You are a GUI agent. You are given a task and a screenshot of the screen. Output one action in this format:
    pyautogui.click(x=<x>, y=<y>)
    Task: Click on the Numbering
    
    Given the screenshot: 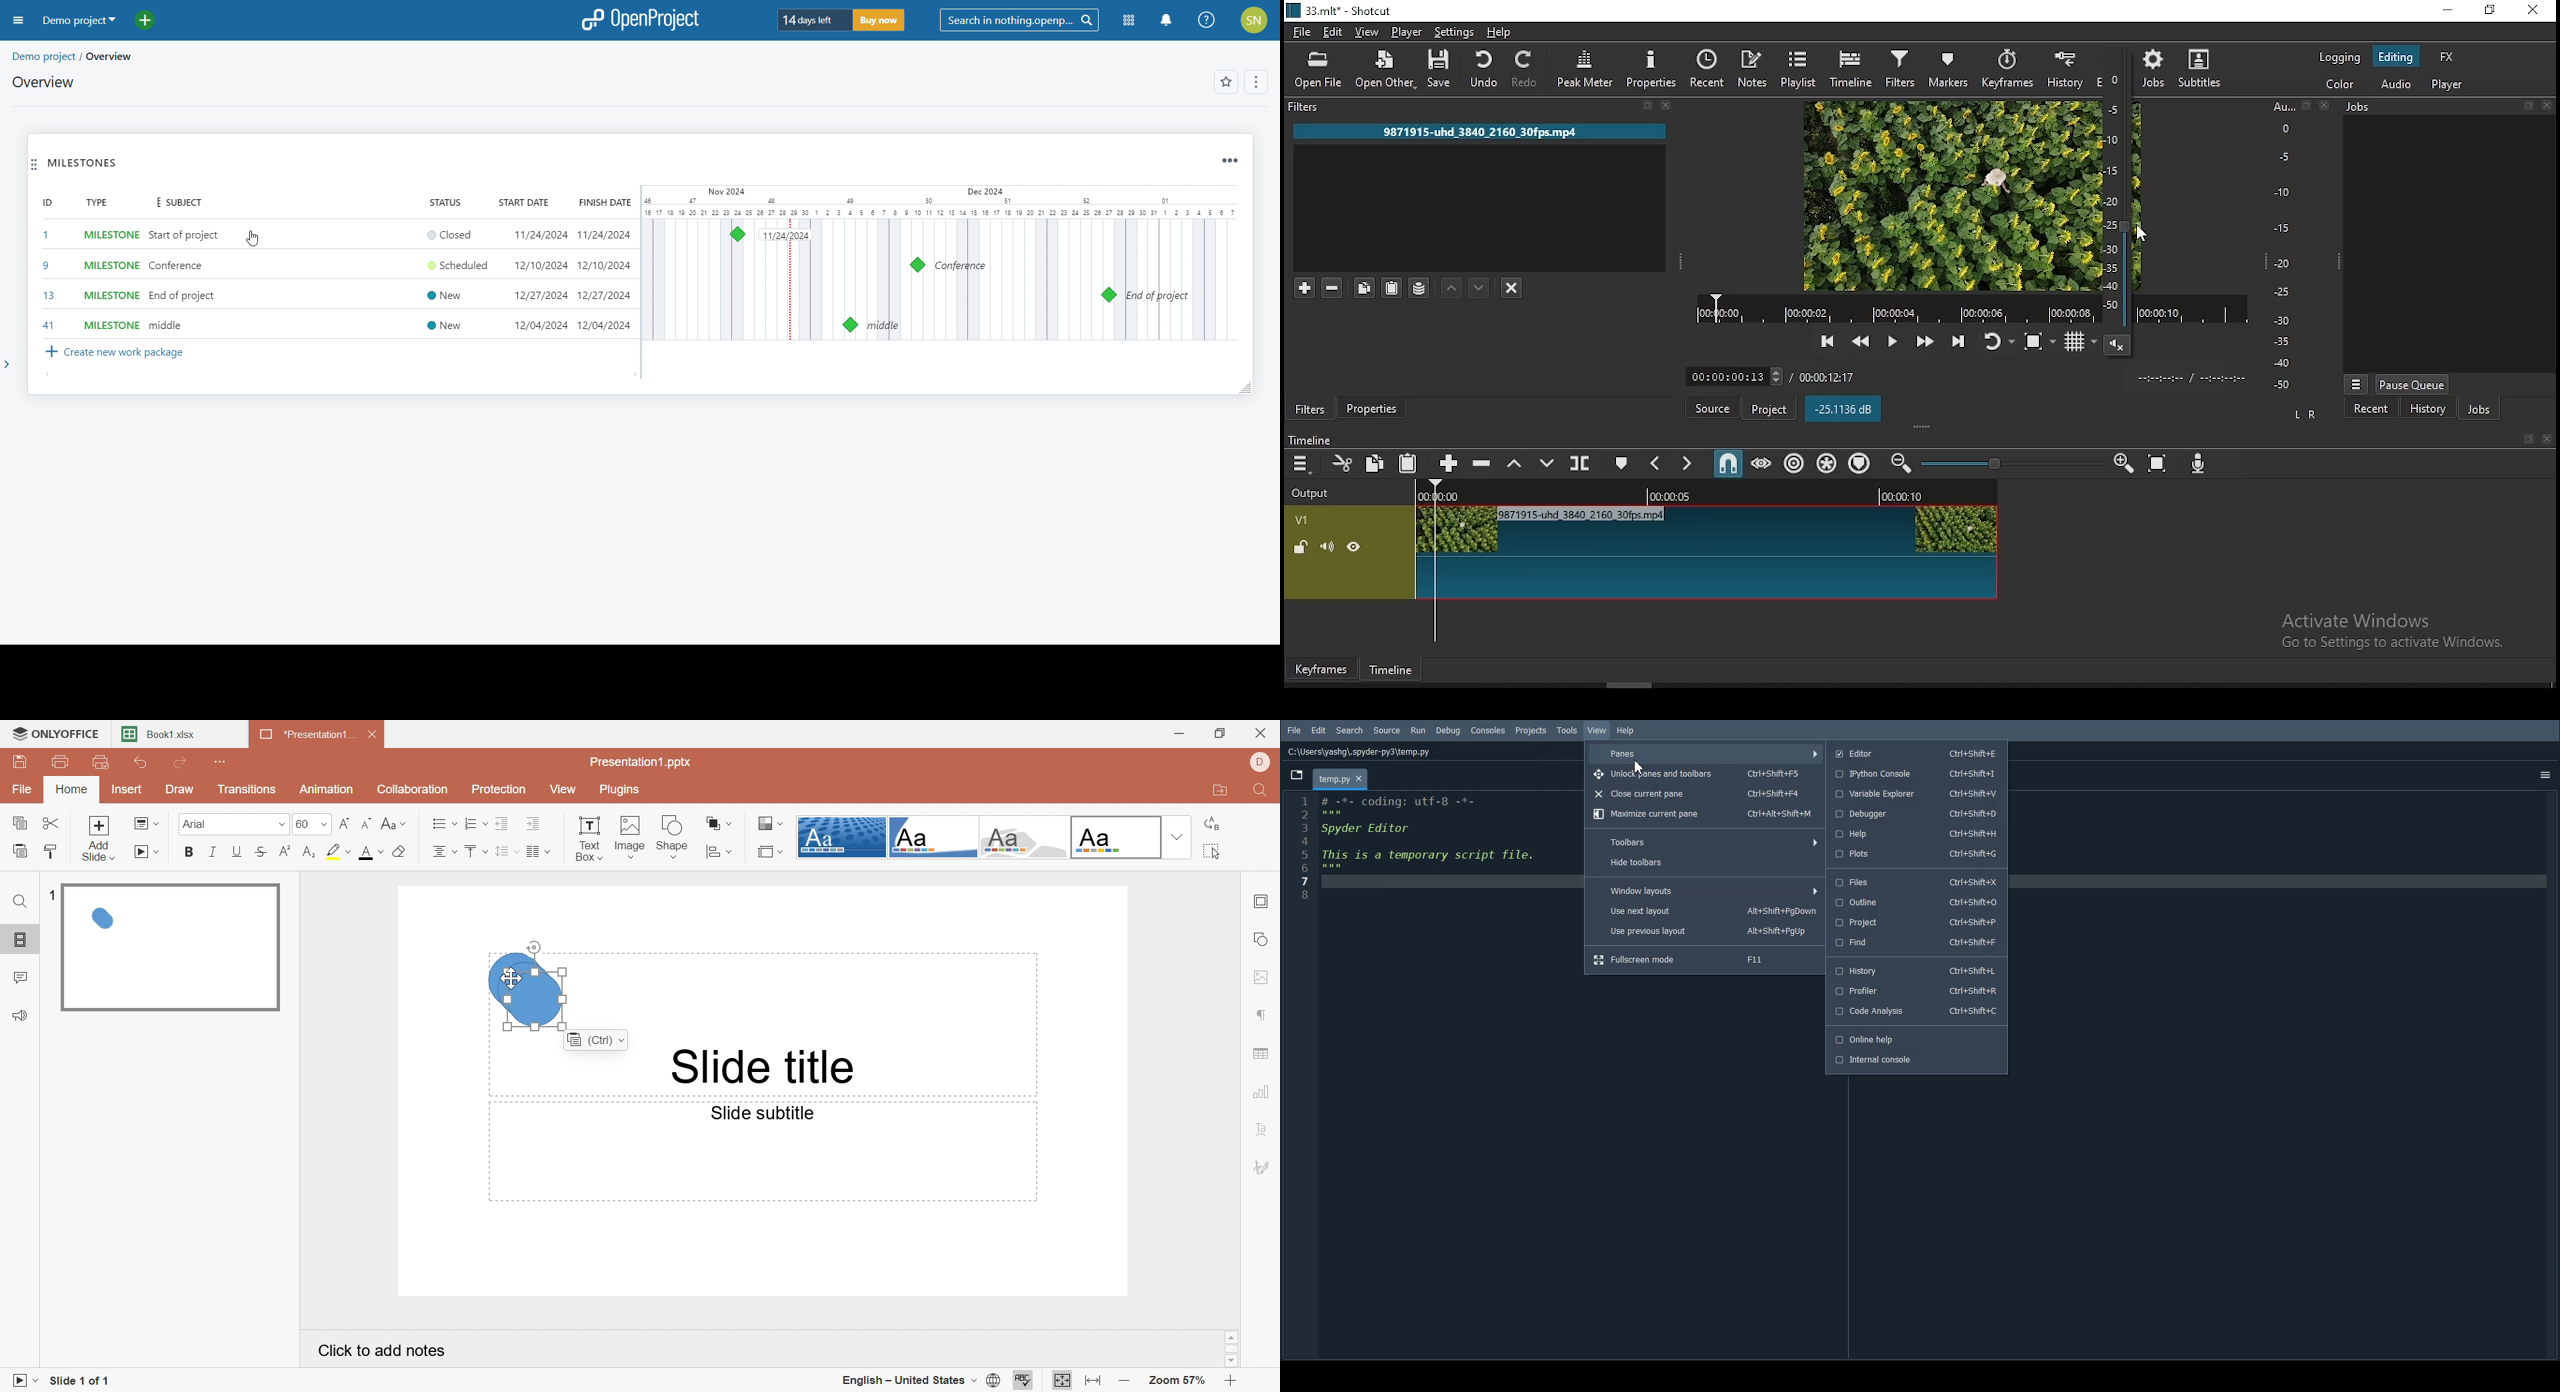 What is the action you would take?
    pyautogui.click(x=475, y=823)
    